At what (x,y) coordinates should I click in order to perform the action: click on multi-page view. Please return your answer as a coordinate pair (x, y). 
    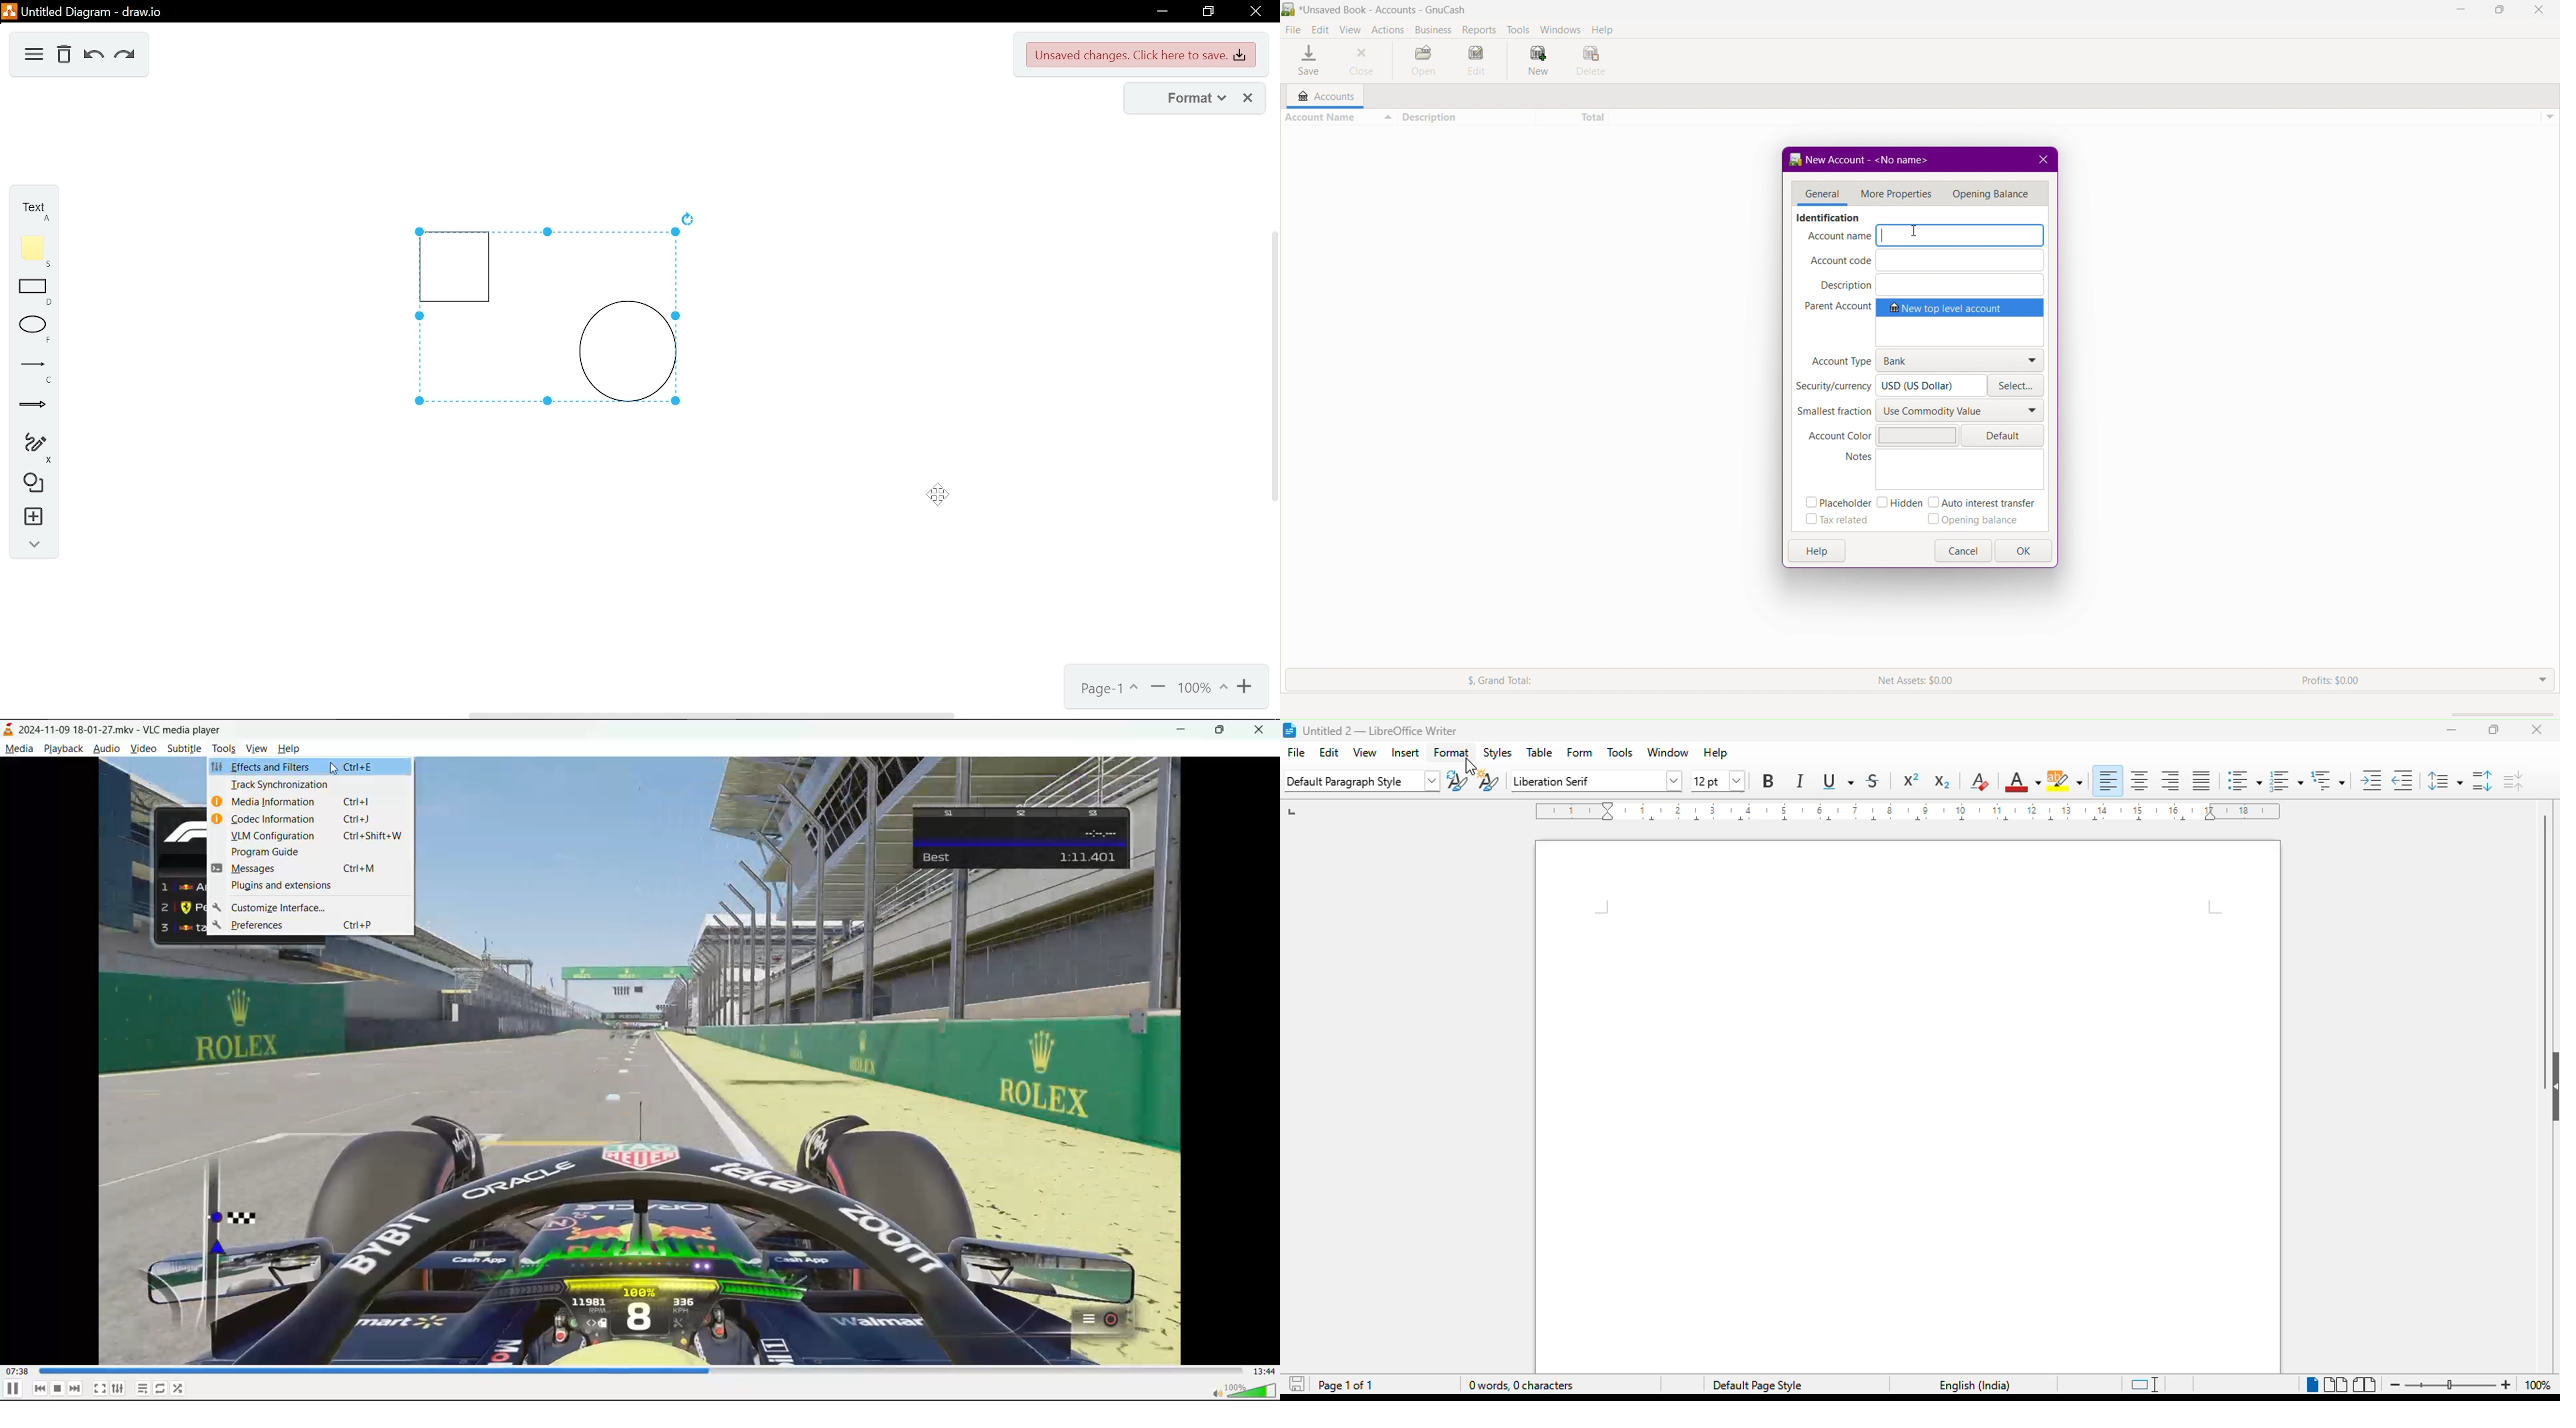
    Looking at the image, I should click on (2335, 1384).